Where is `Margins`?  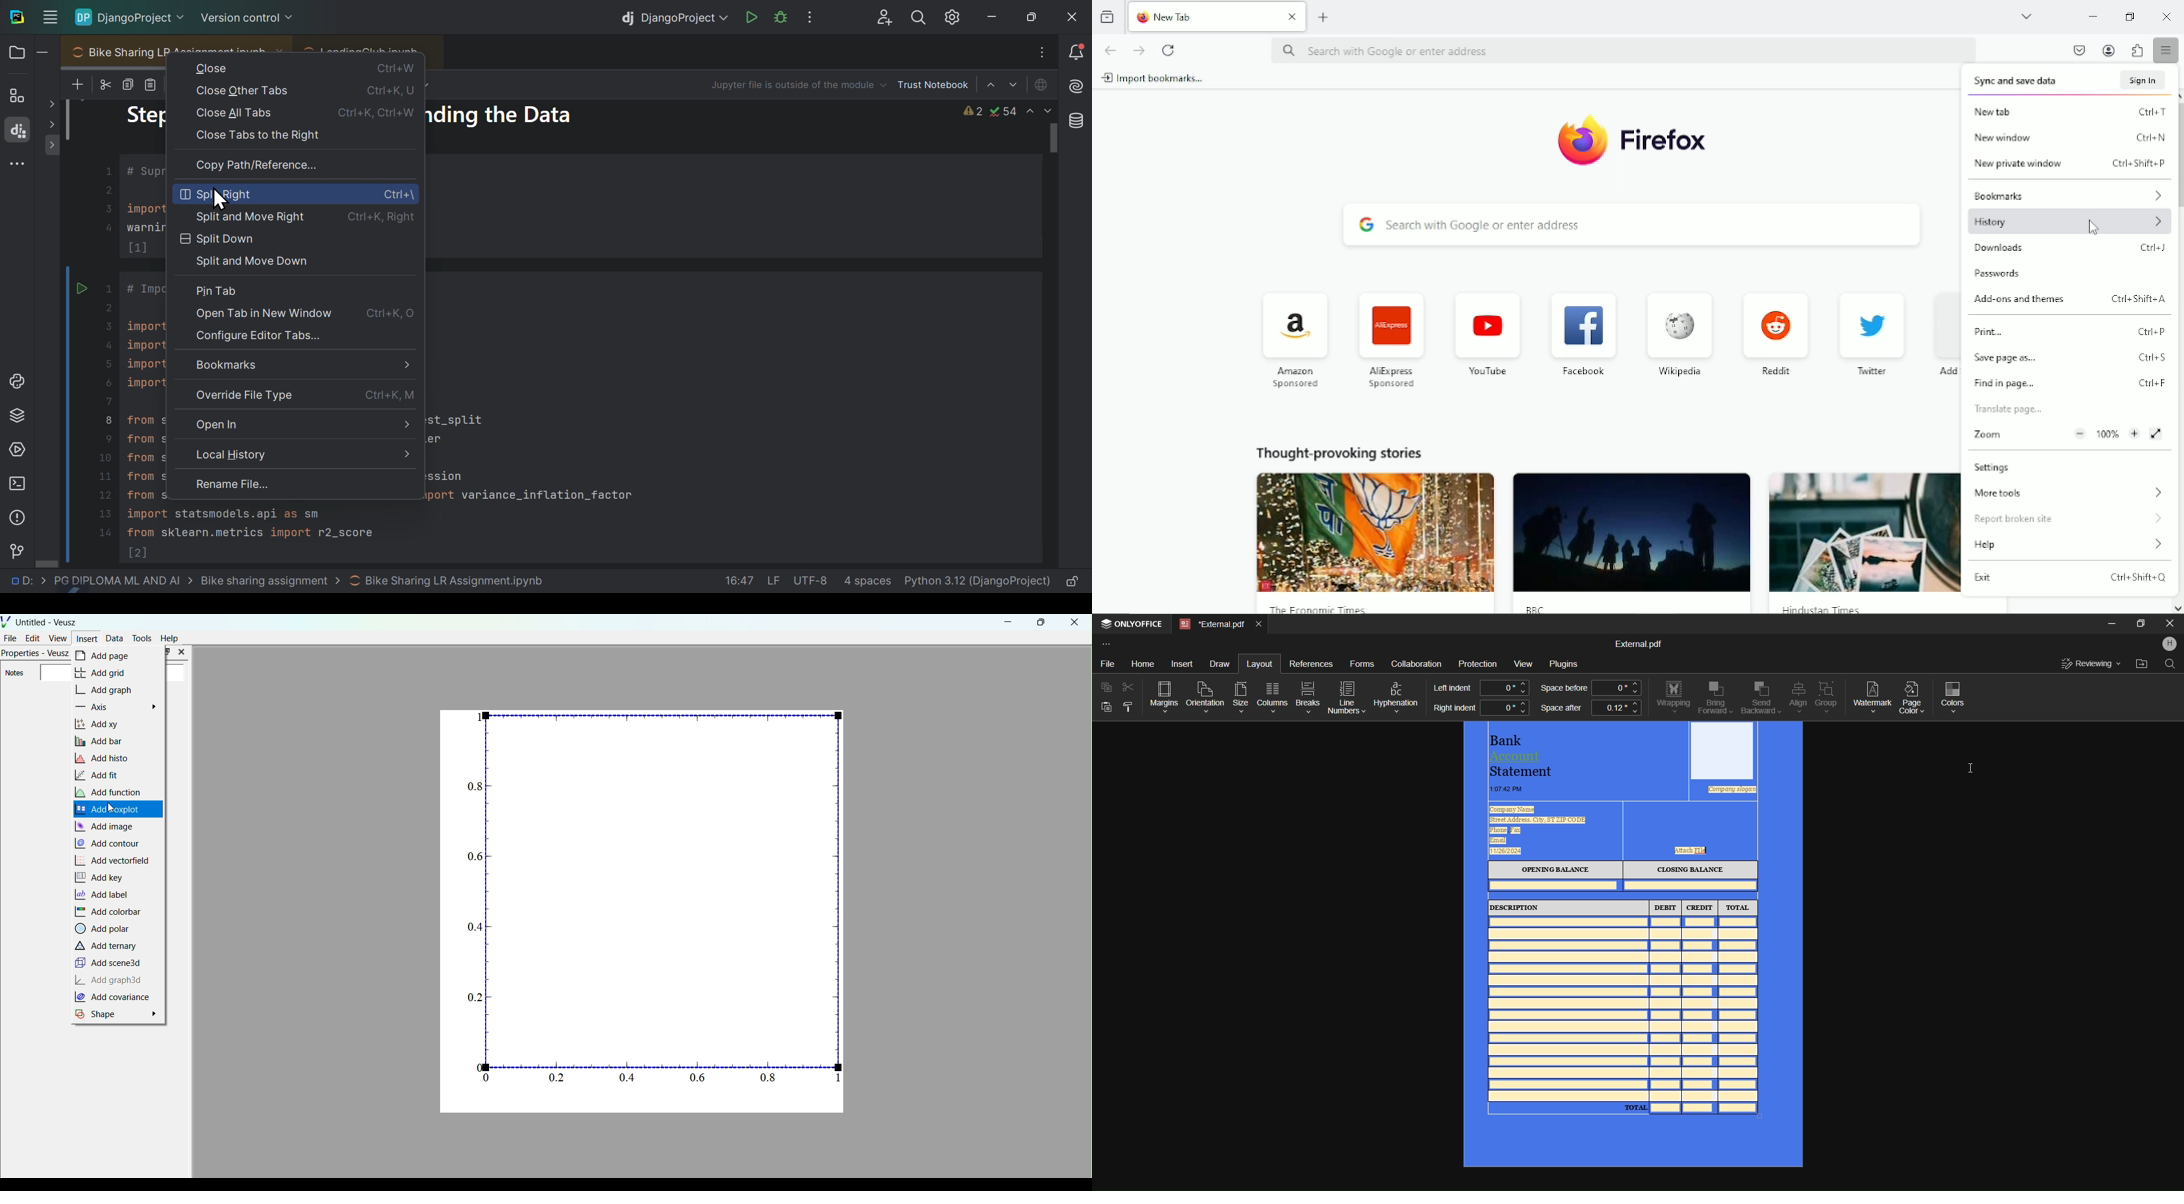 Margins is located at coordinates (1160, 695).